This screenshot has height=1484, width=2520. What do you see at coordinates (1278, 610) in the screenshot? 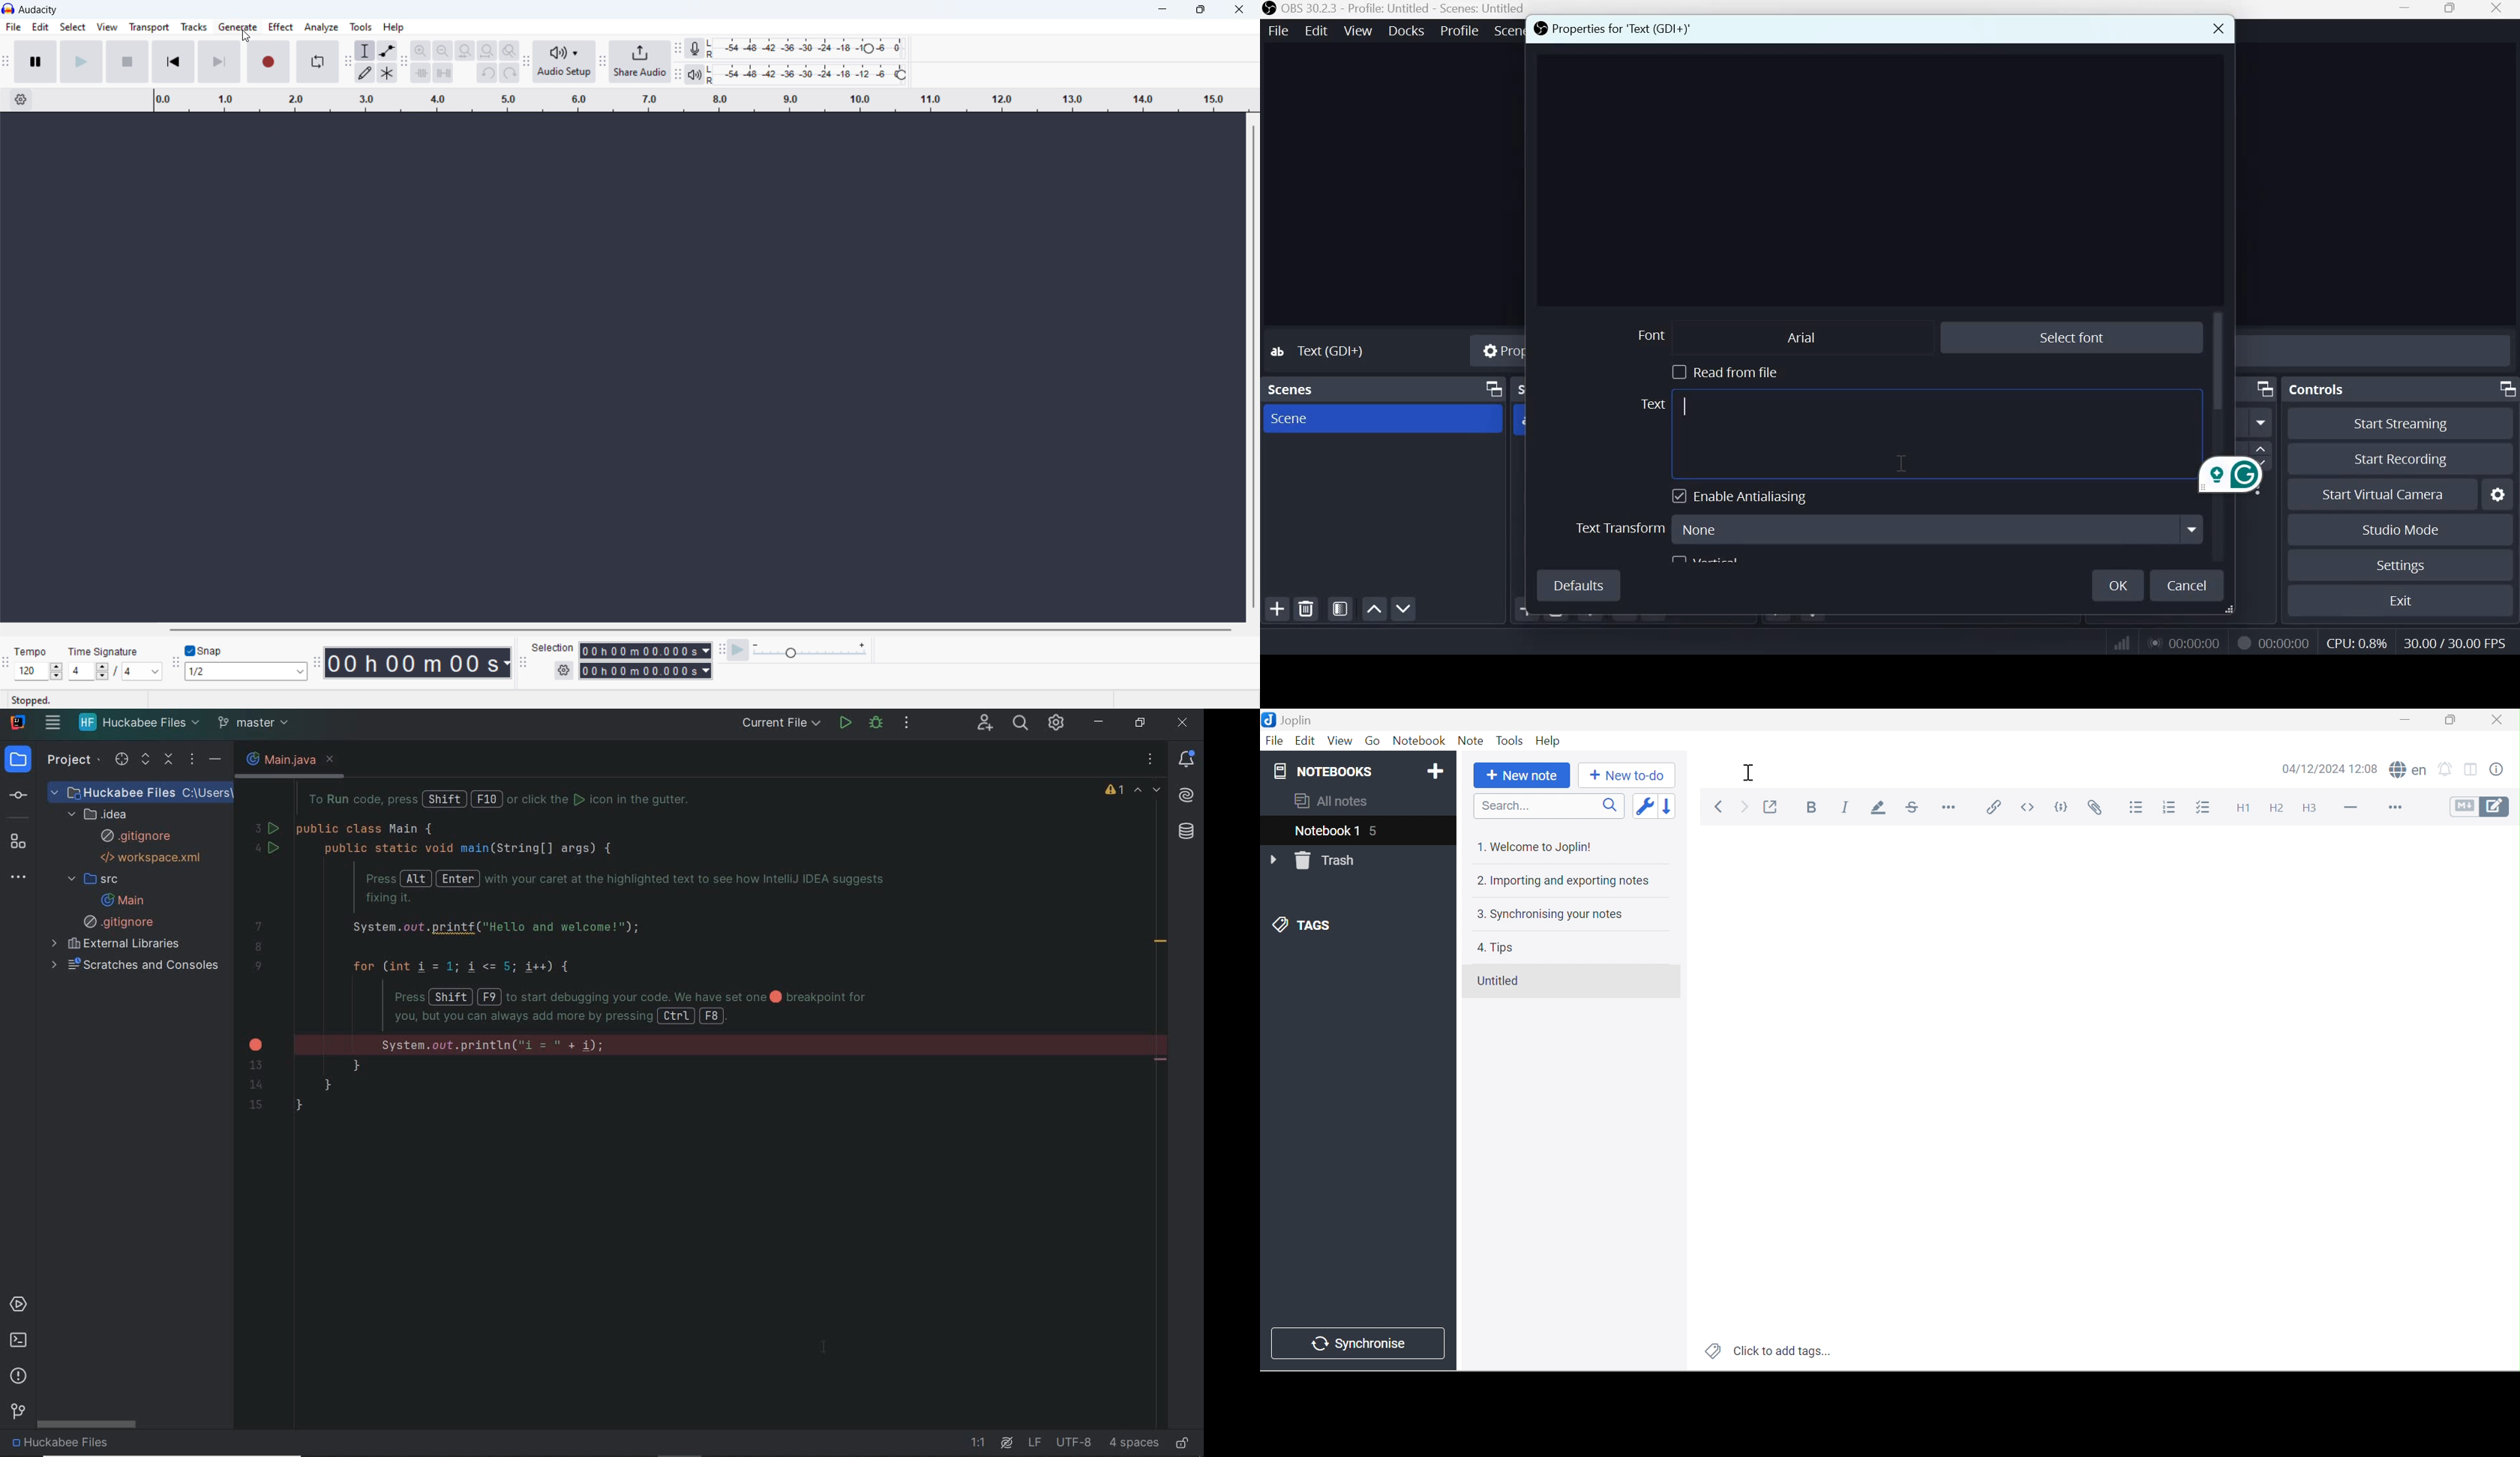
I see `Add scene` at bounding box center [1278, 610].